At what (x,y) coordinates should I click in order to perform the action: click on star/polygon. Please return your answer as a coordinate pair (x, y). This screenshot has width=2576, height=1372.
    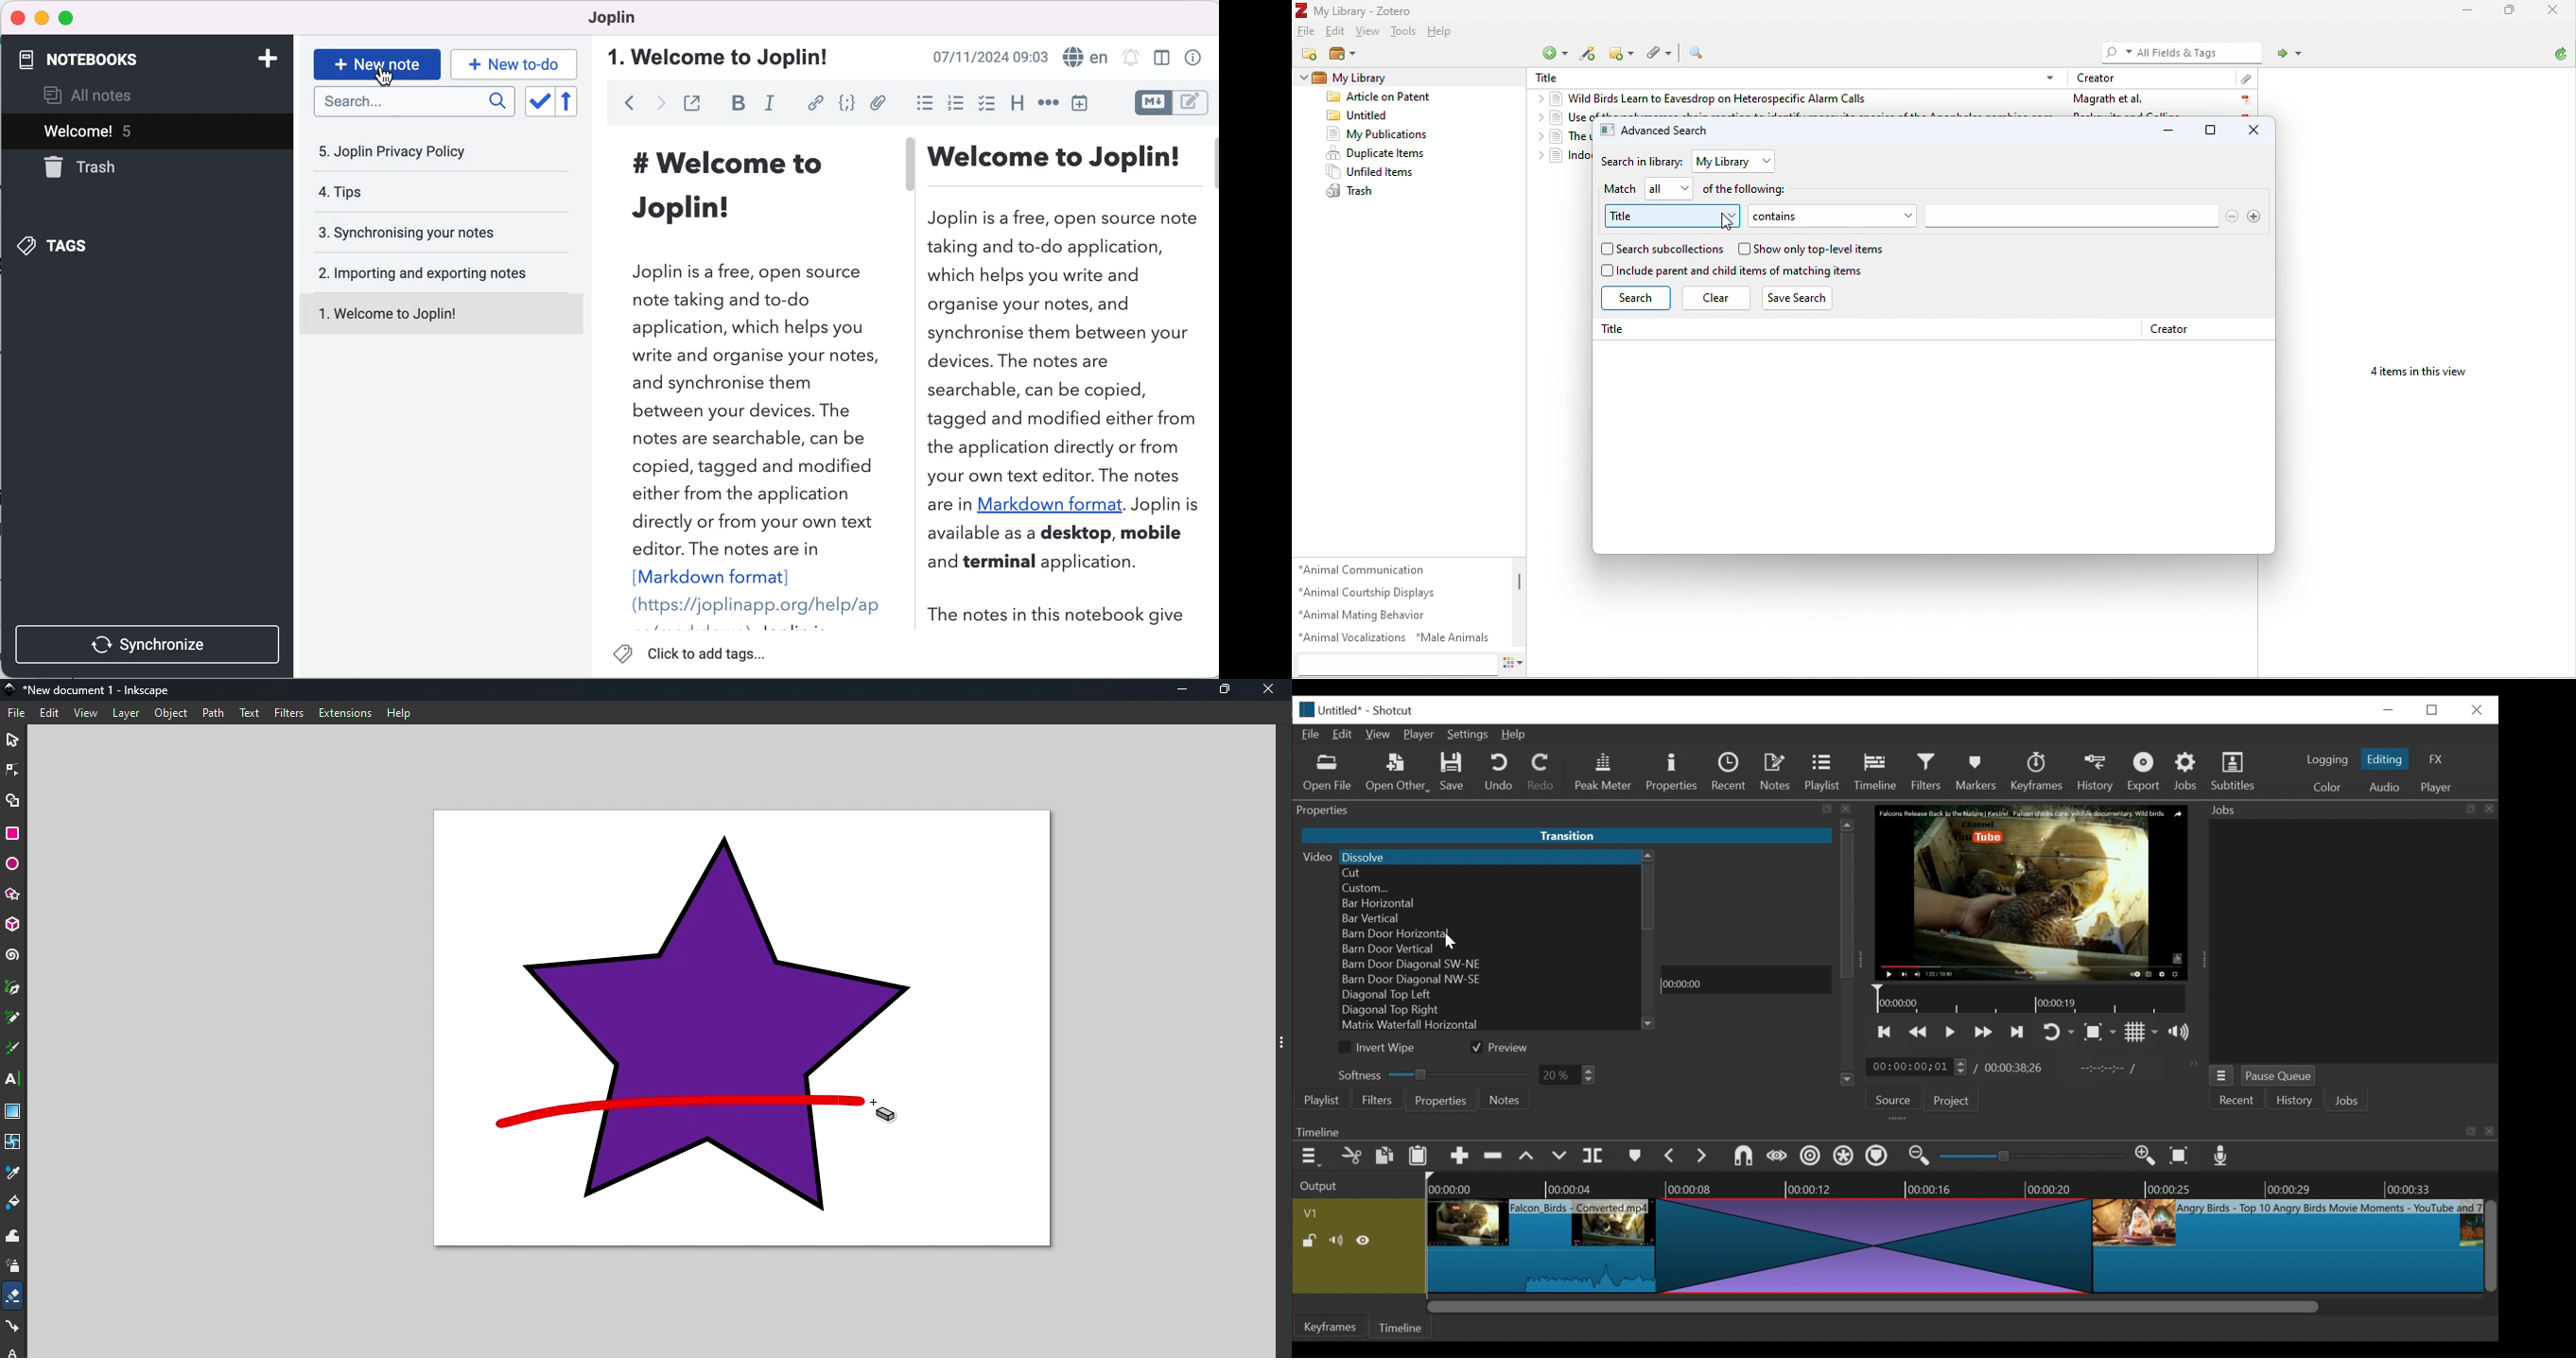
    Looking at the image, I should click on (12, 895).